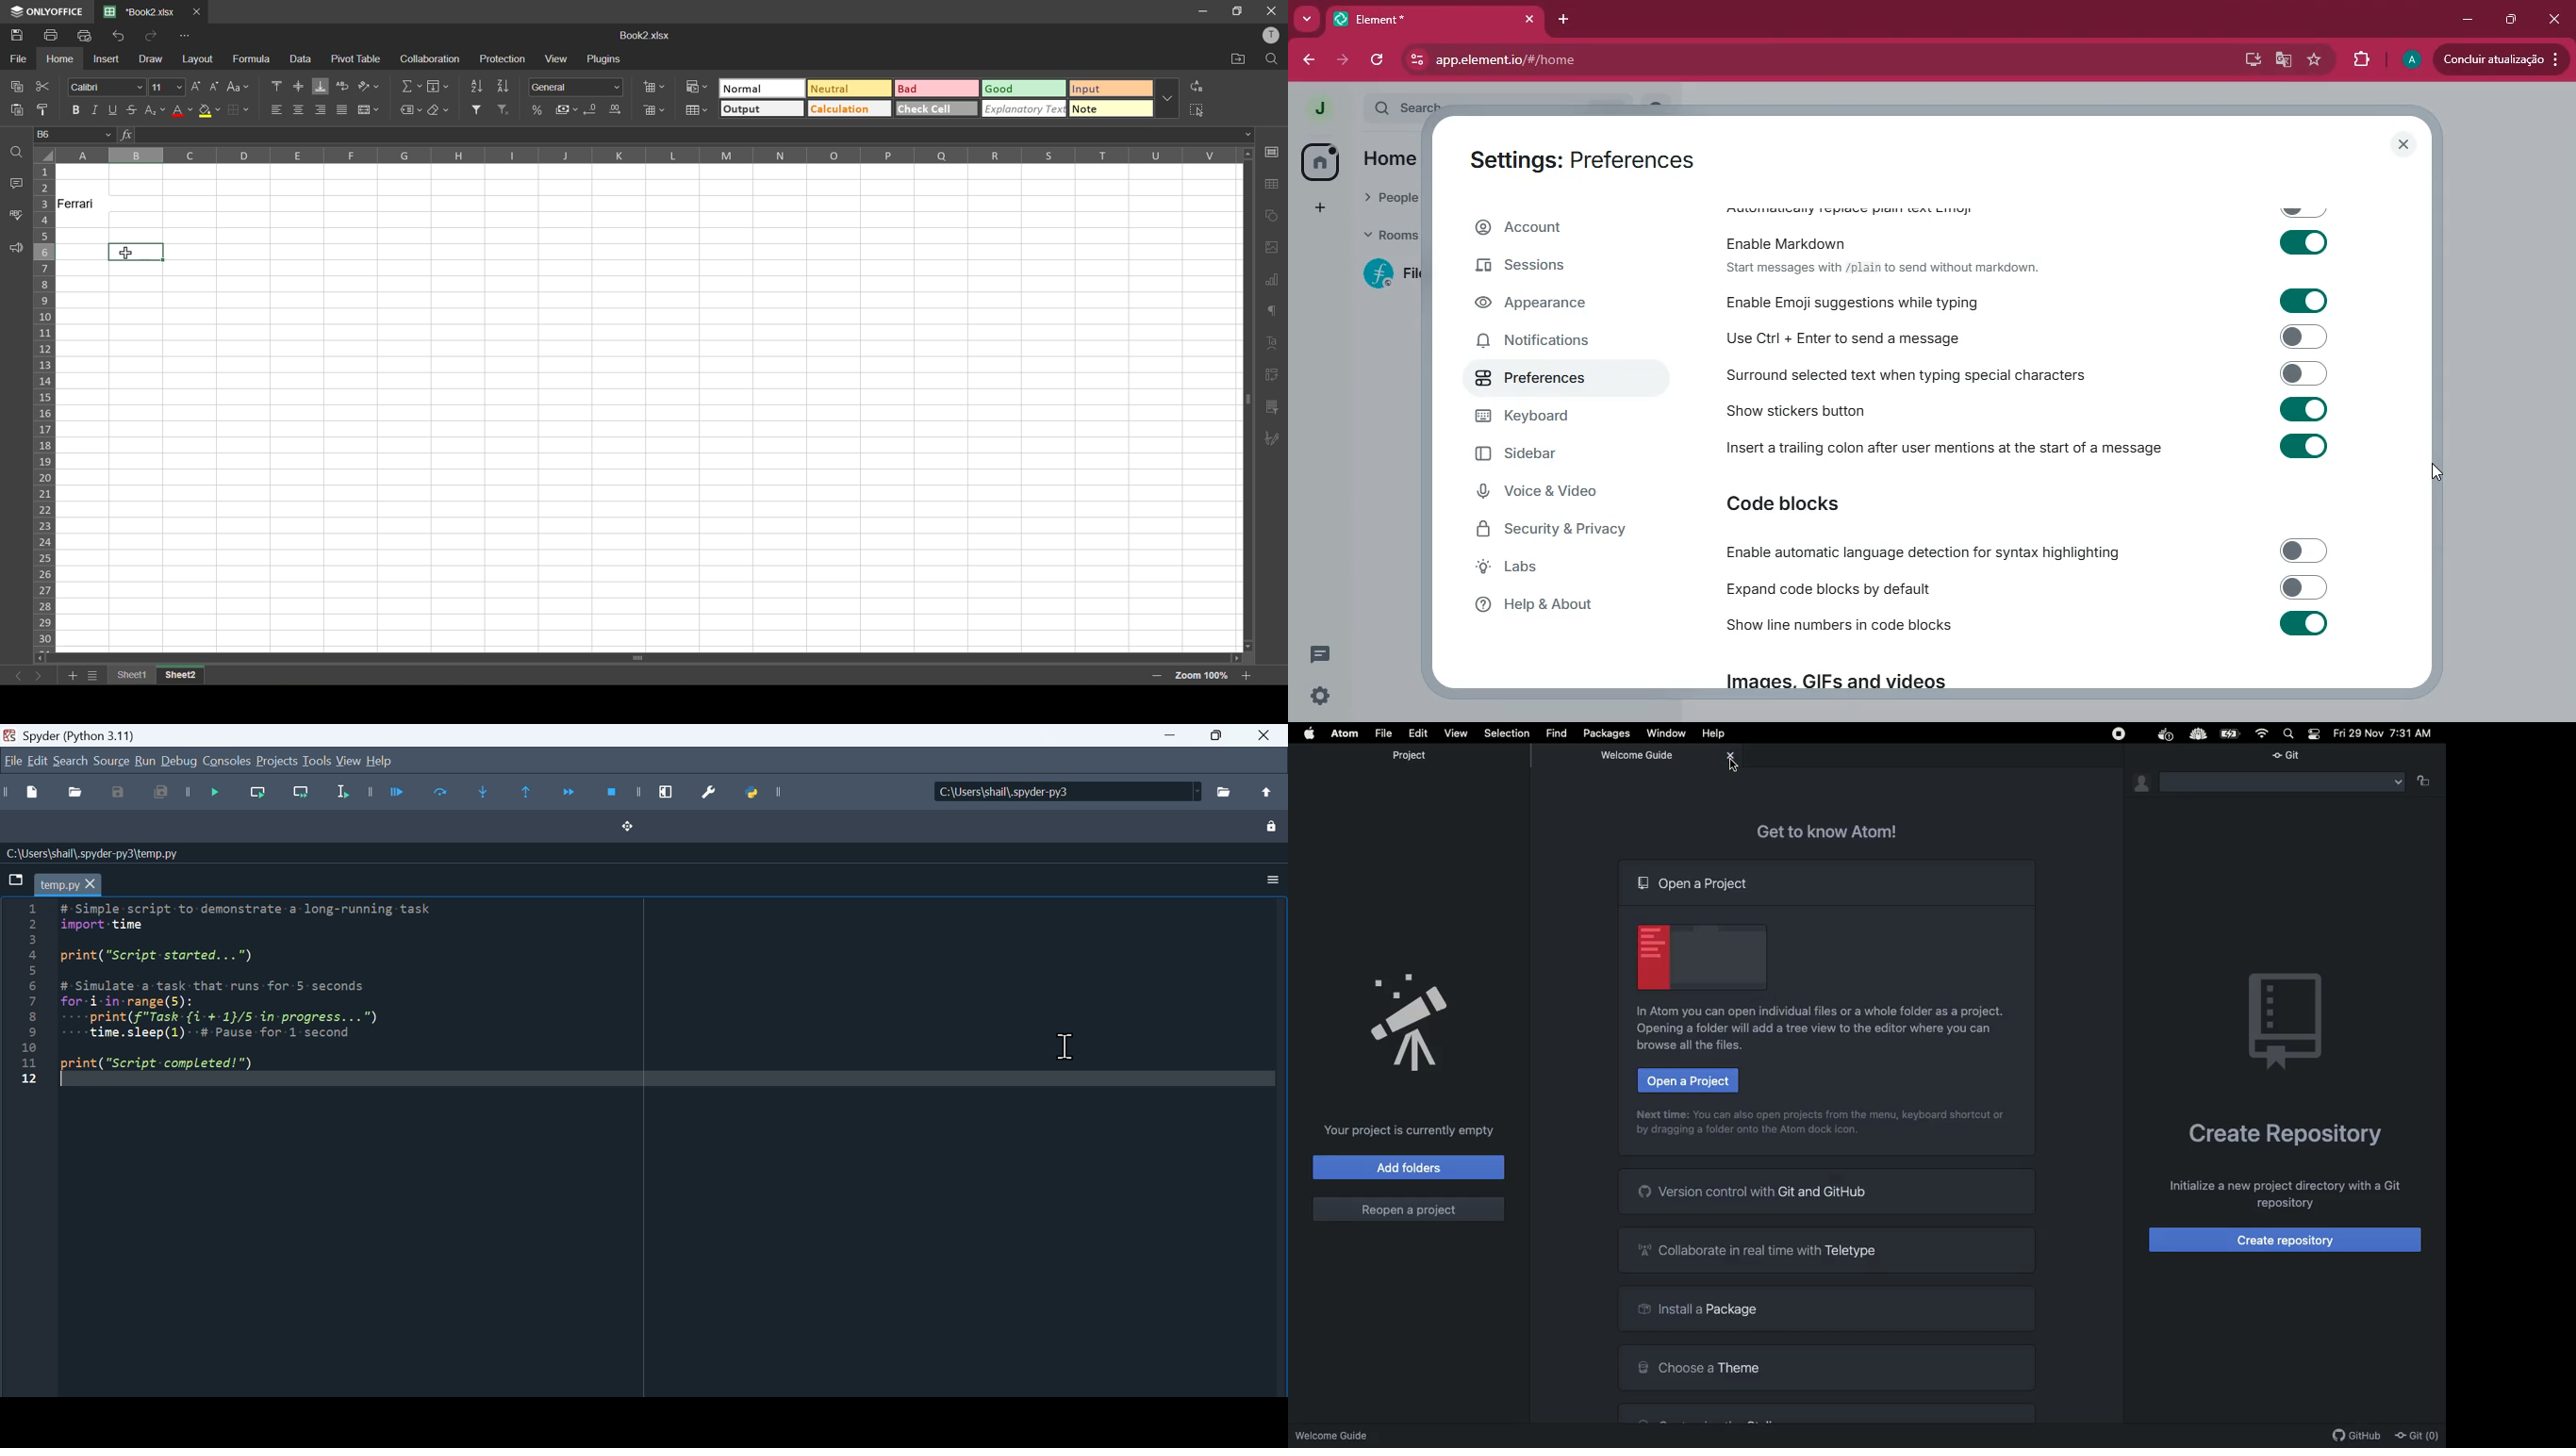 This screenshot has width=2576, height=1456. I want to click on Source, so click(110, 760).